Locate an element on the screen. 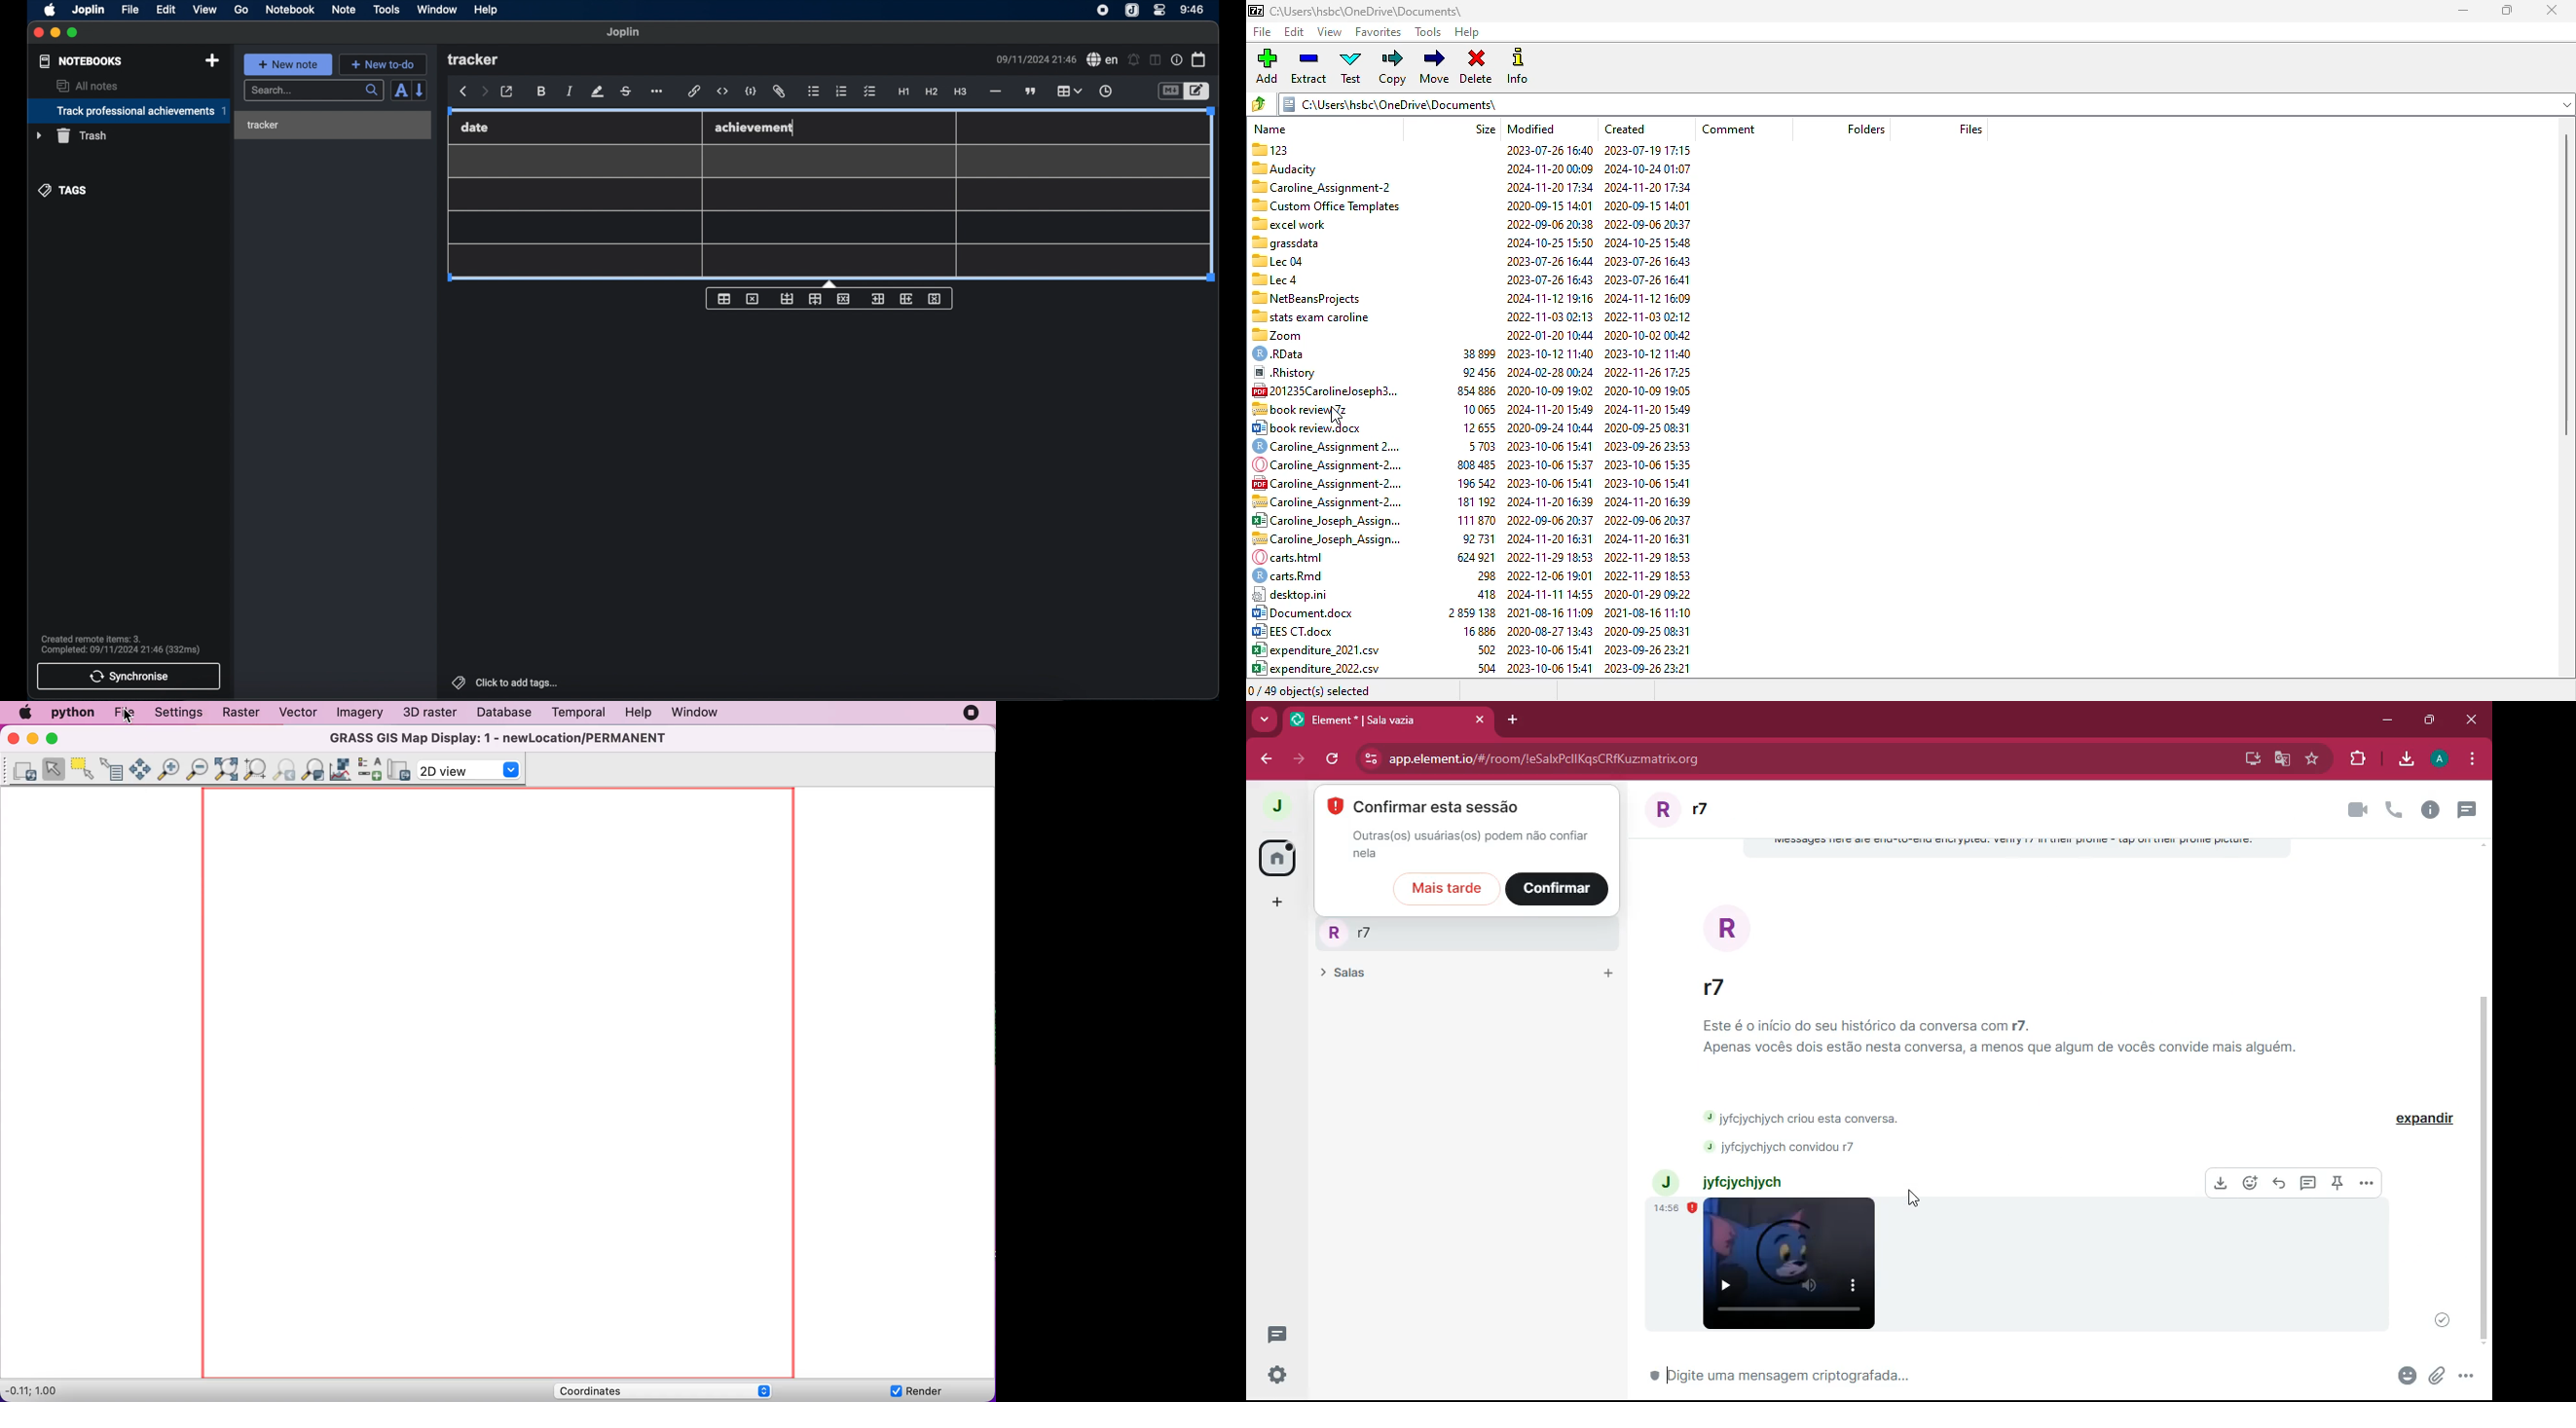  insert column before is located at coordinates (877, 299).